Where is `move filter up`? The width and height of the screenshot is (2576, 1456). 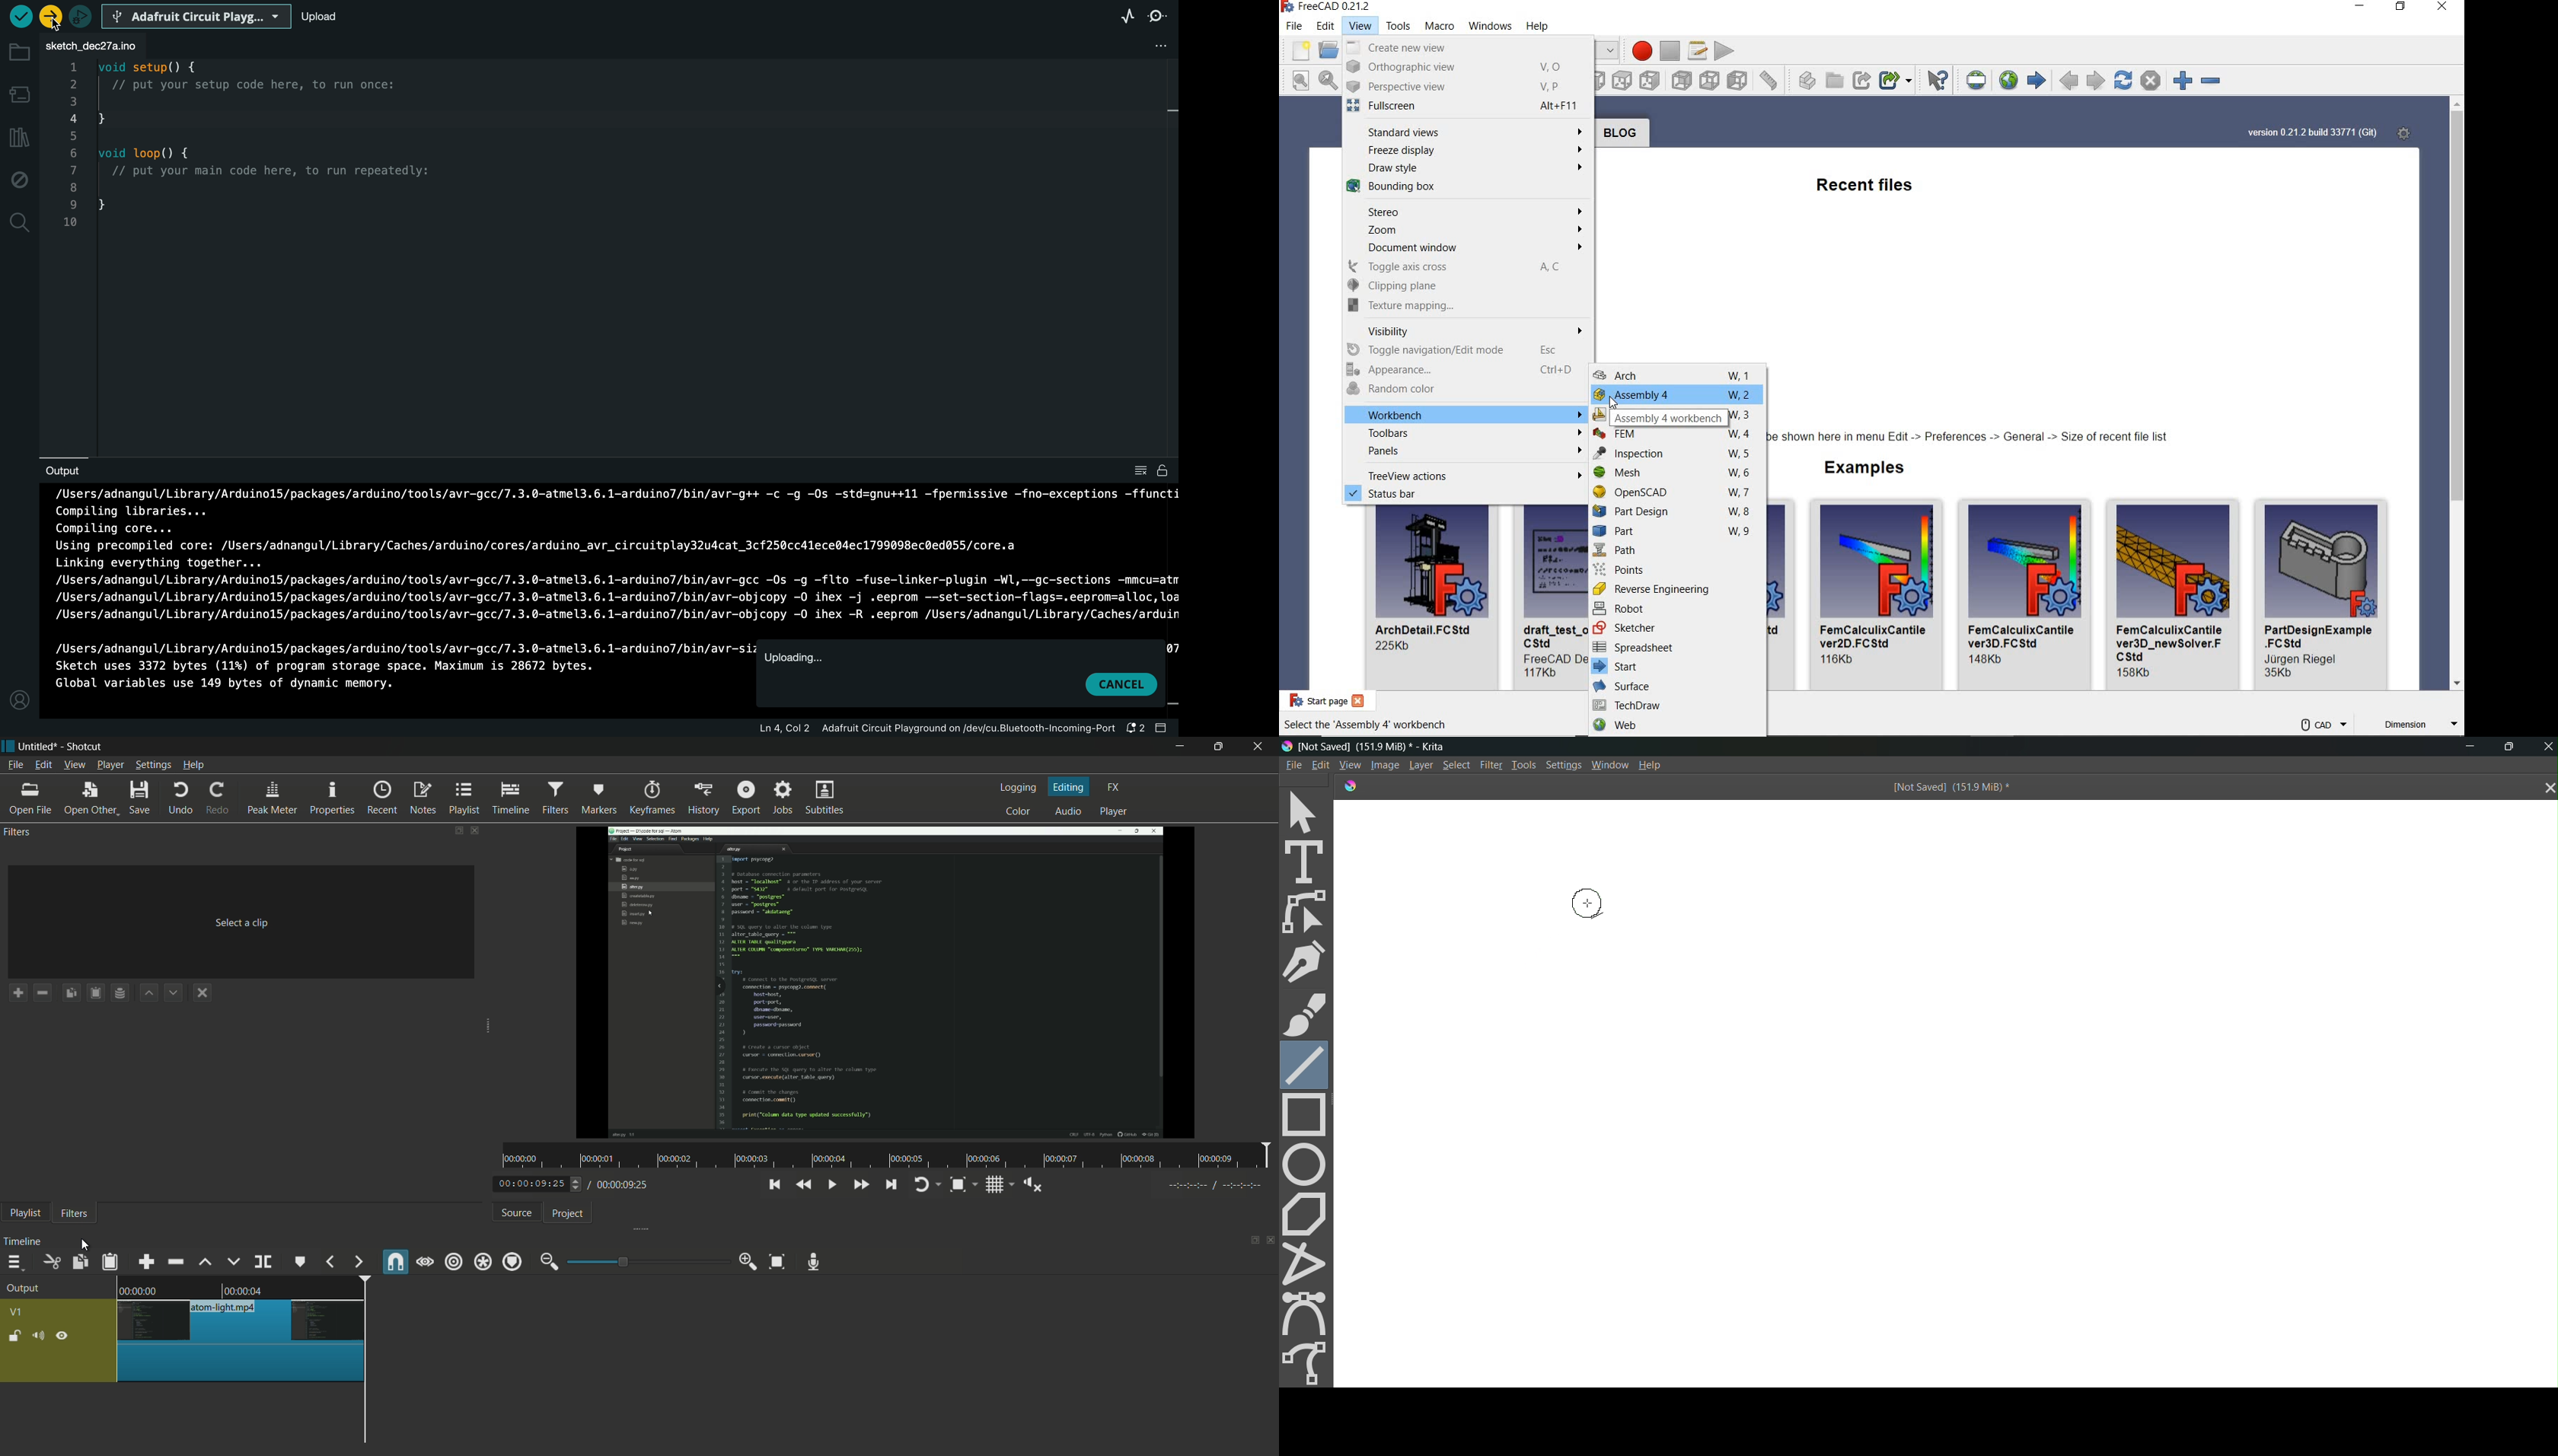
move filter up is located at coordinates (151, 994).